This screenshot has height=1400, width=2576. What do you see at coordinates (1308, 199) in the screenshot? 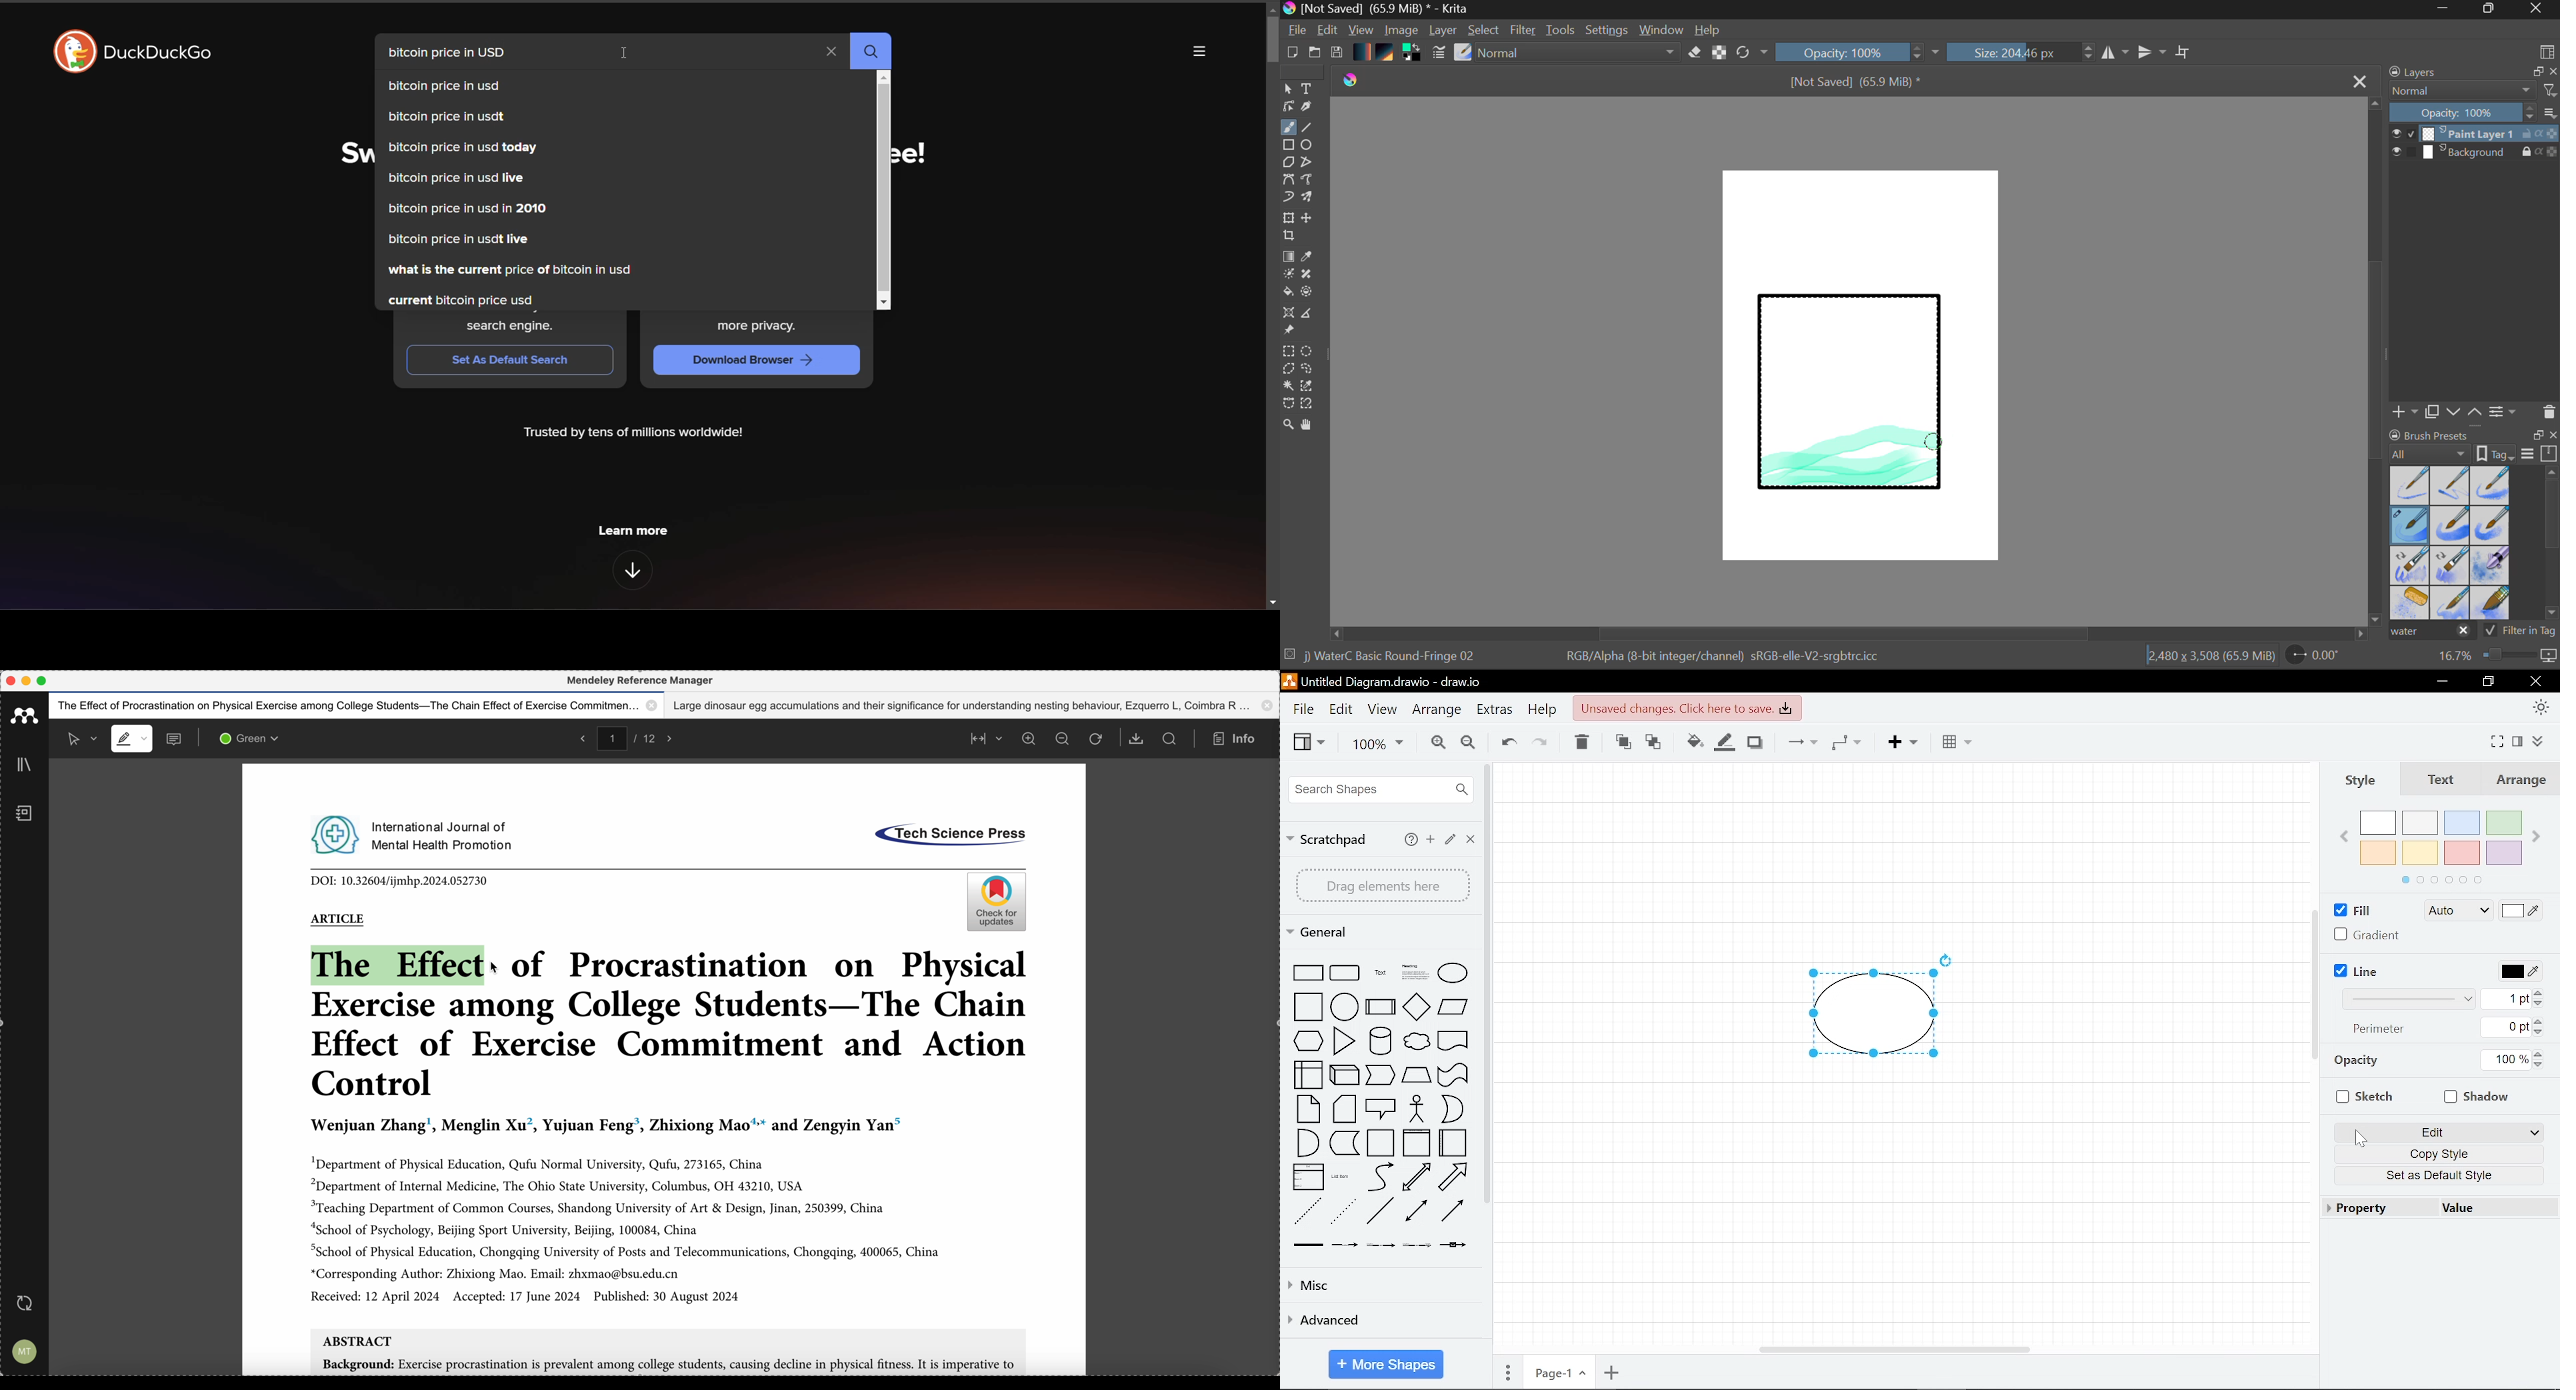
I see `Multibrush Tool` at bounding box center [1308, 199].